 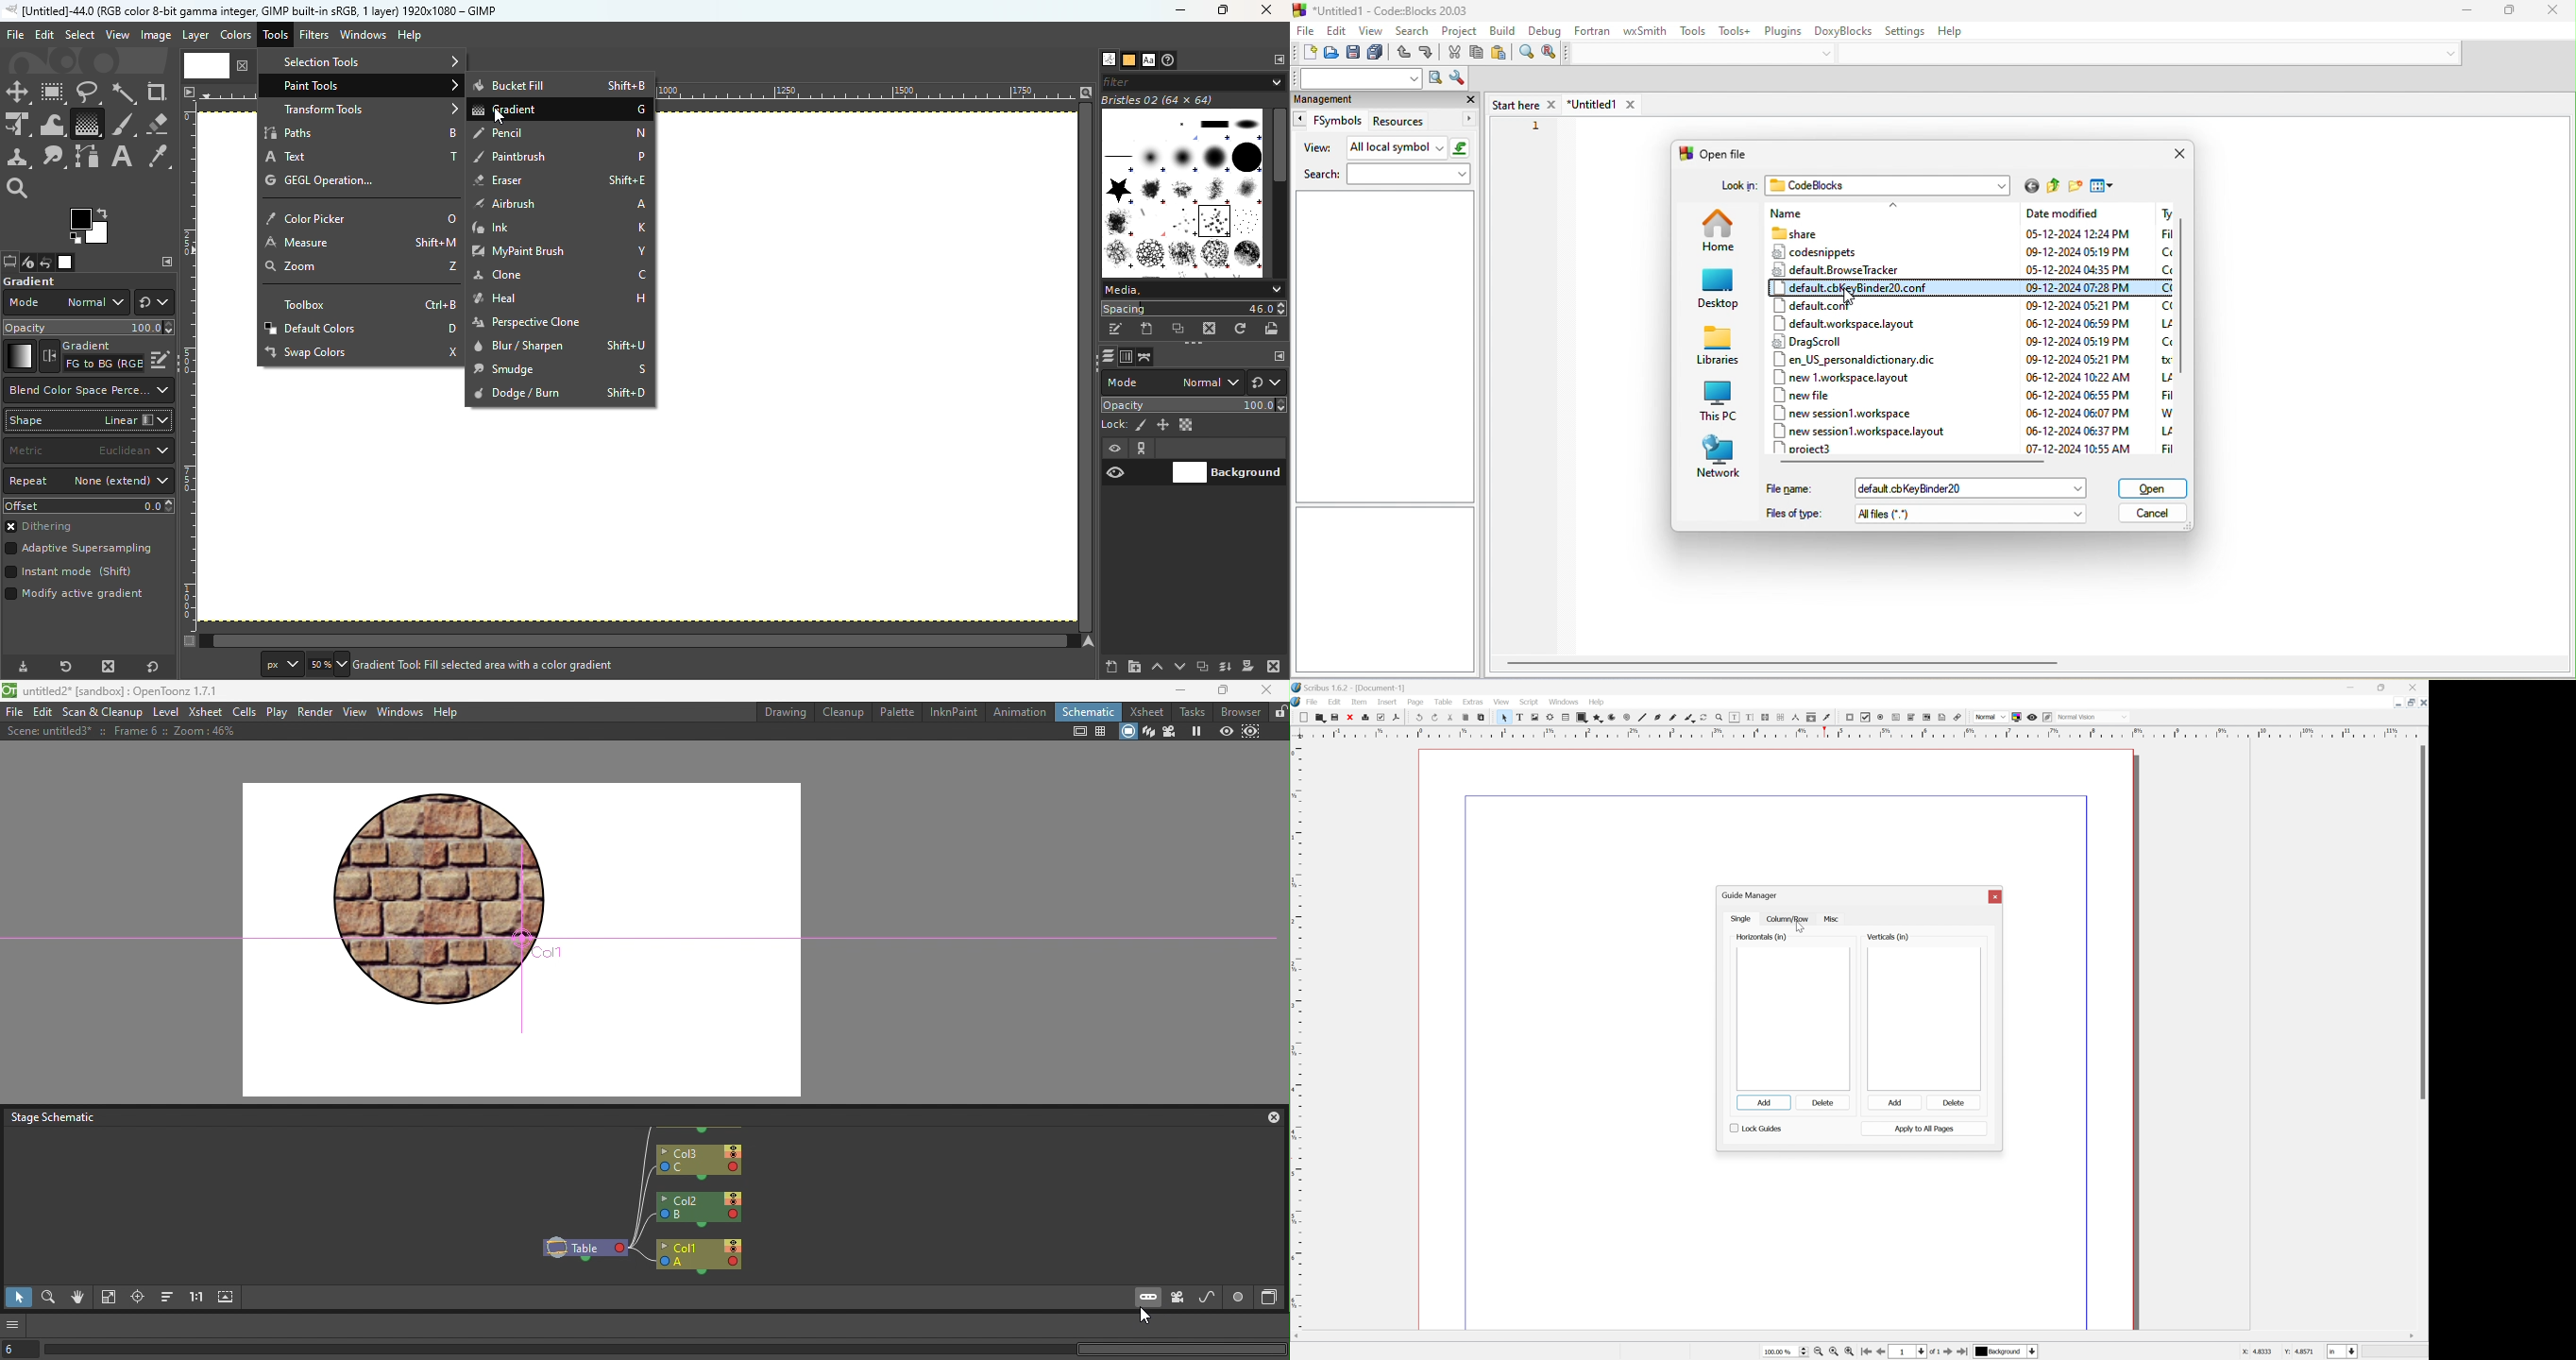 What do you see at coordinates (1963, 1353) in the screenshot?
I see `go to last` at bounding box center [1963, 1353].